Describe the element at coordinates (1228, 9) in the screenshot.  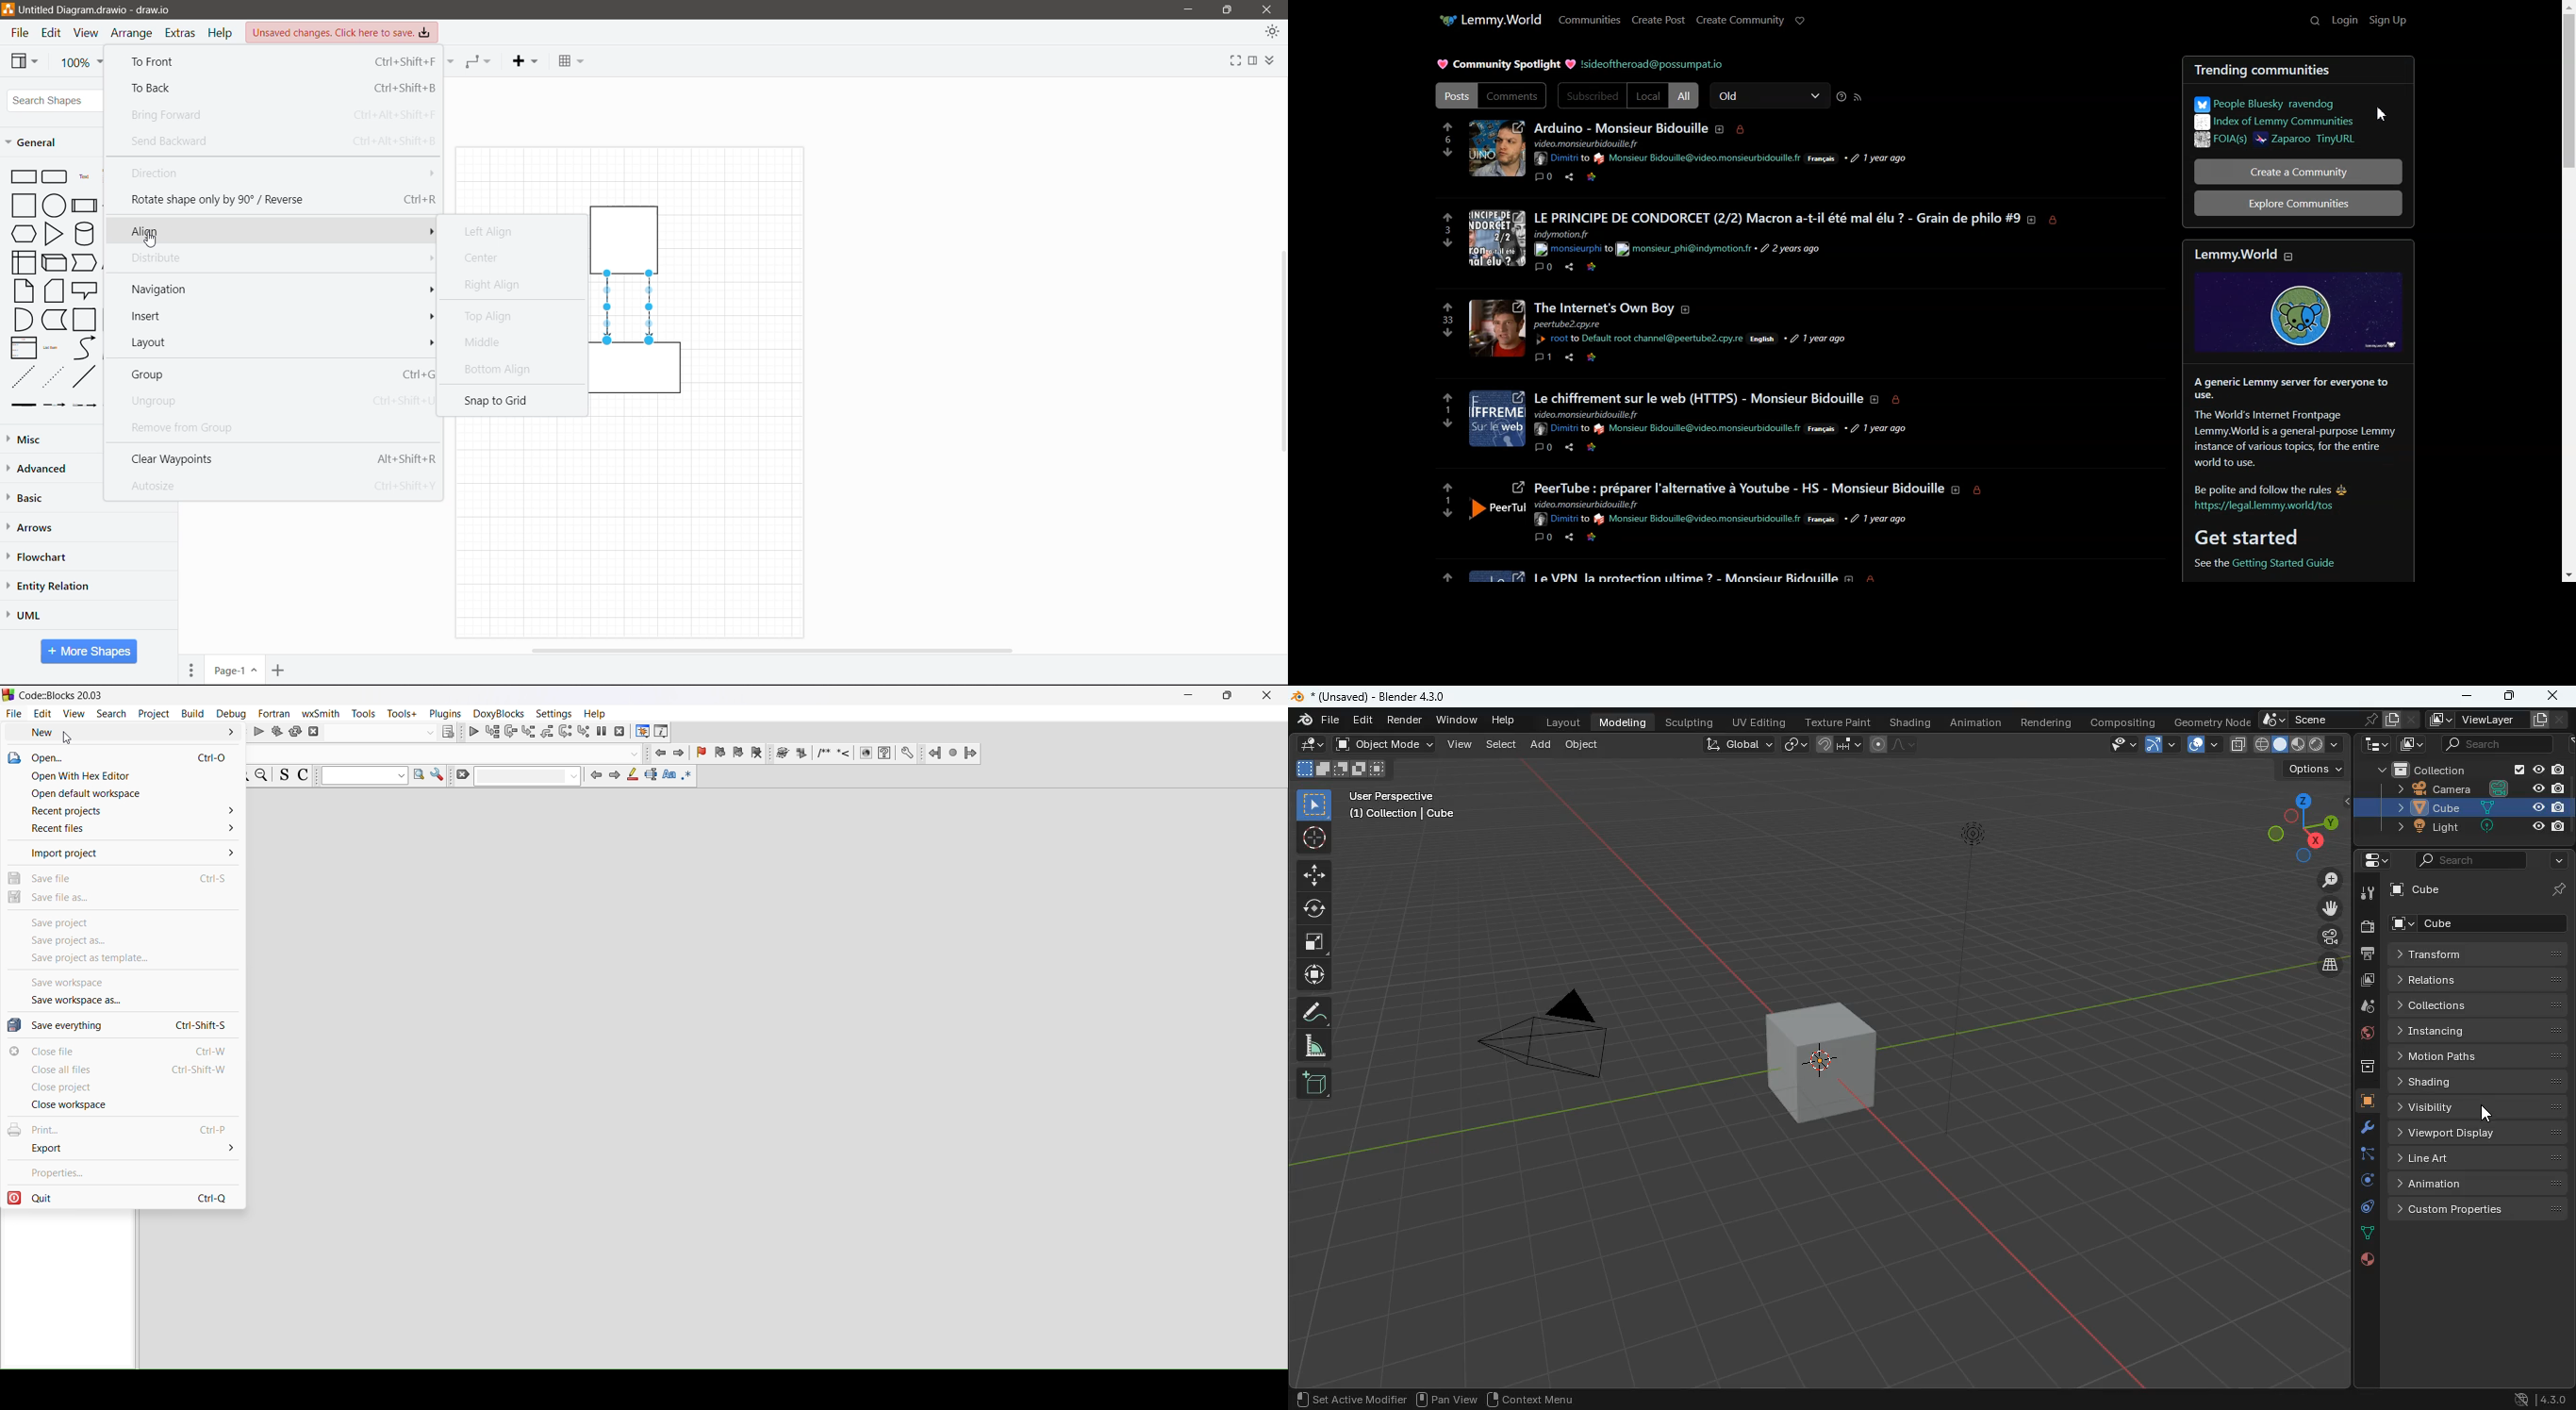
I see `Restore Down` at that location.